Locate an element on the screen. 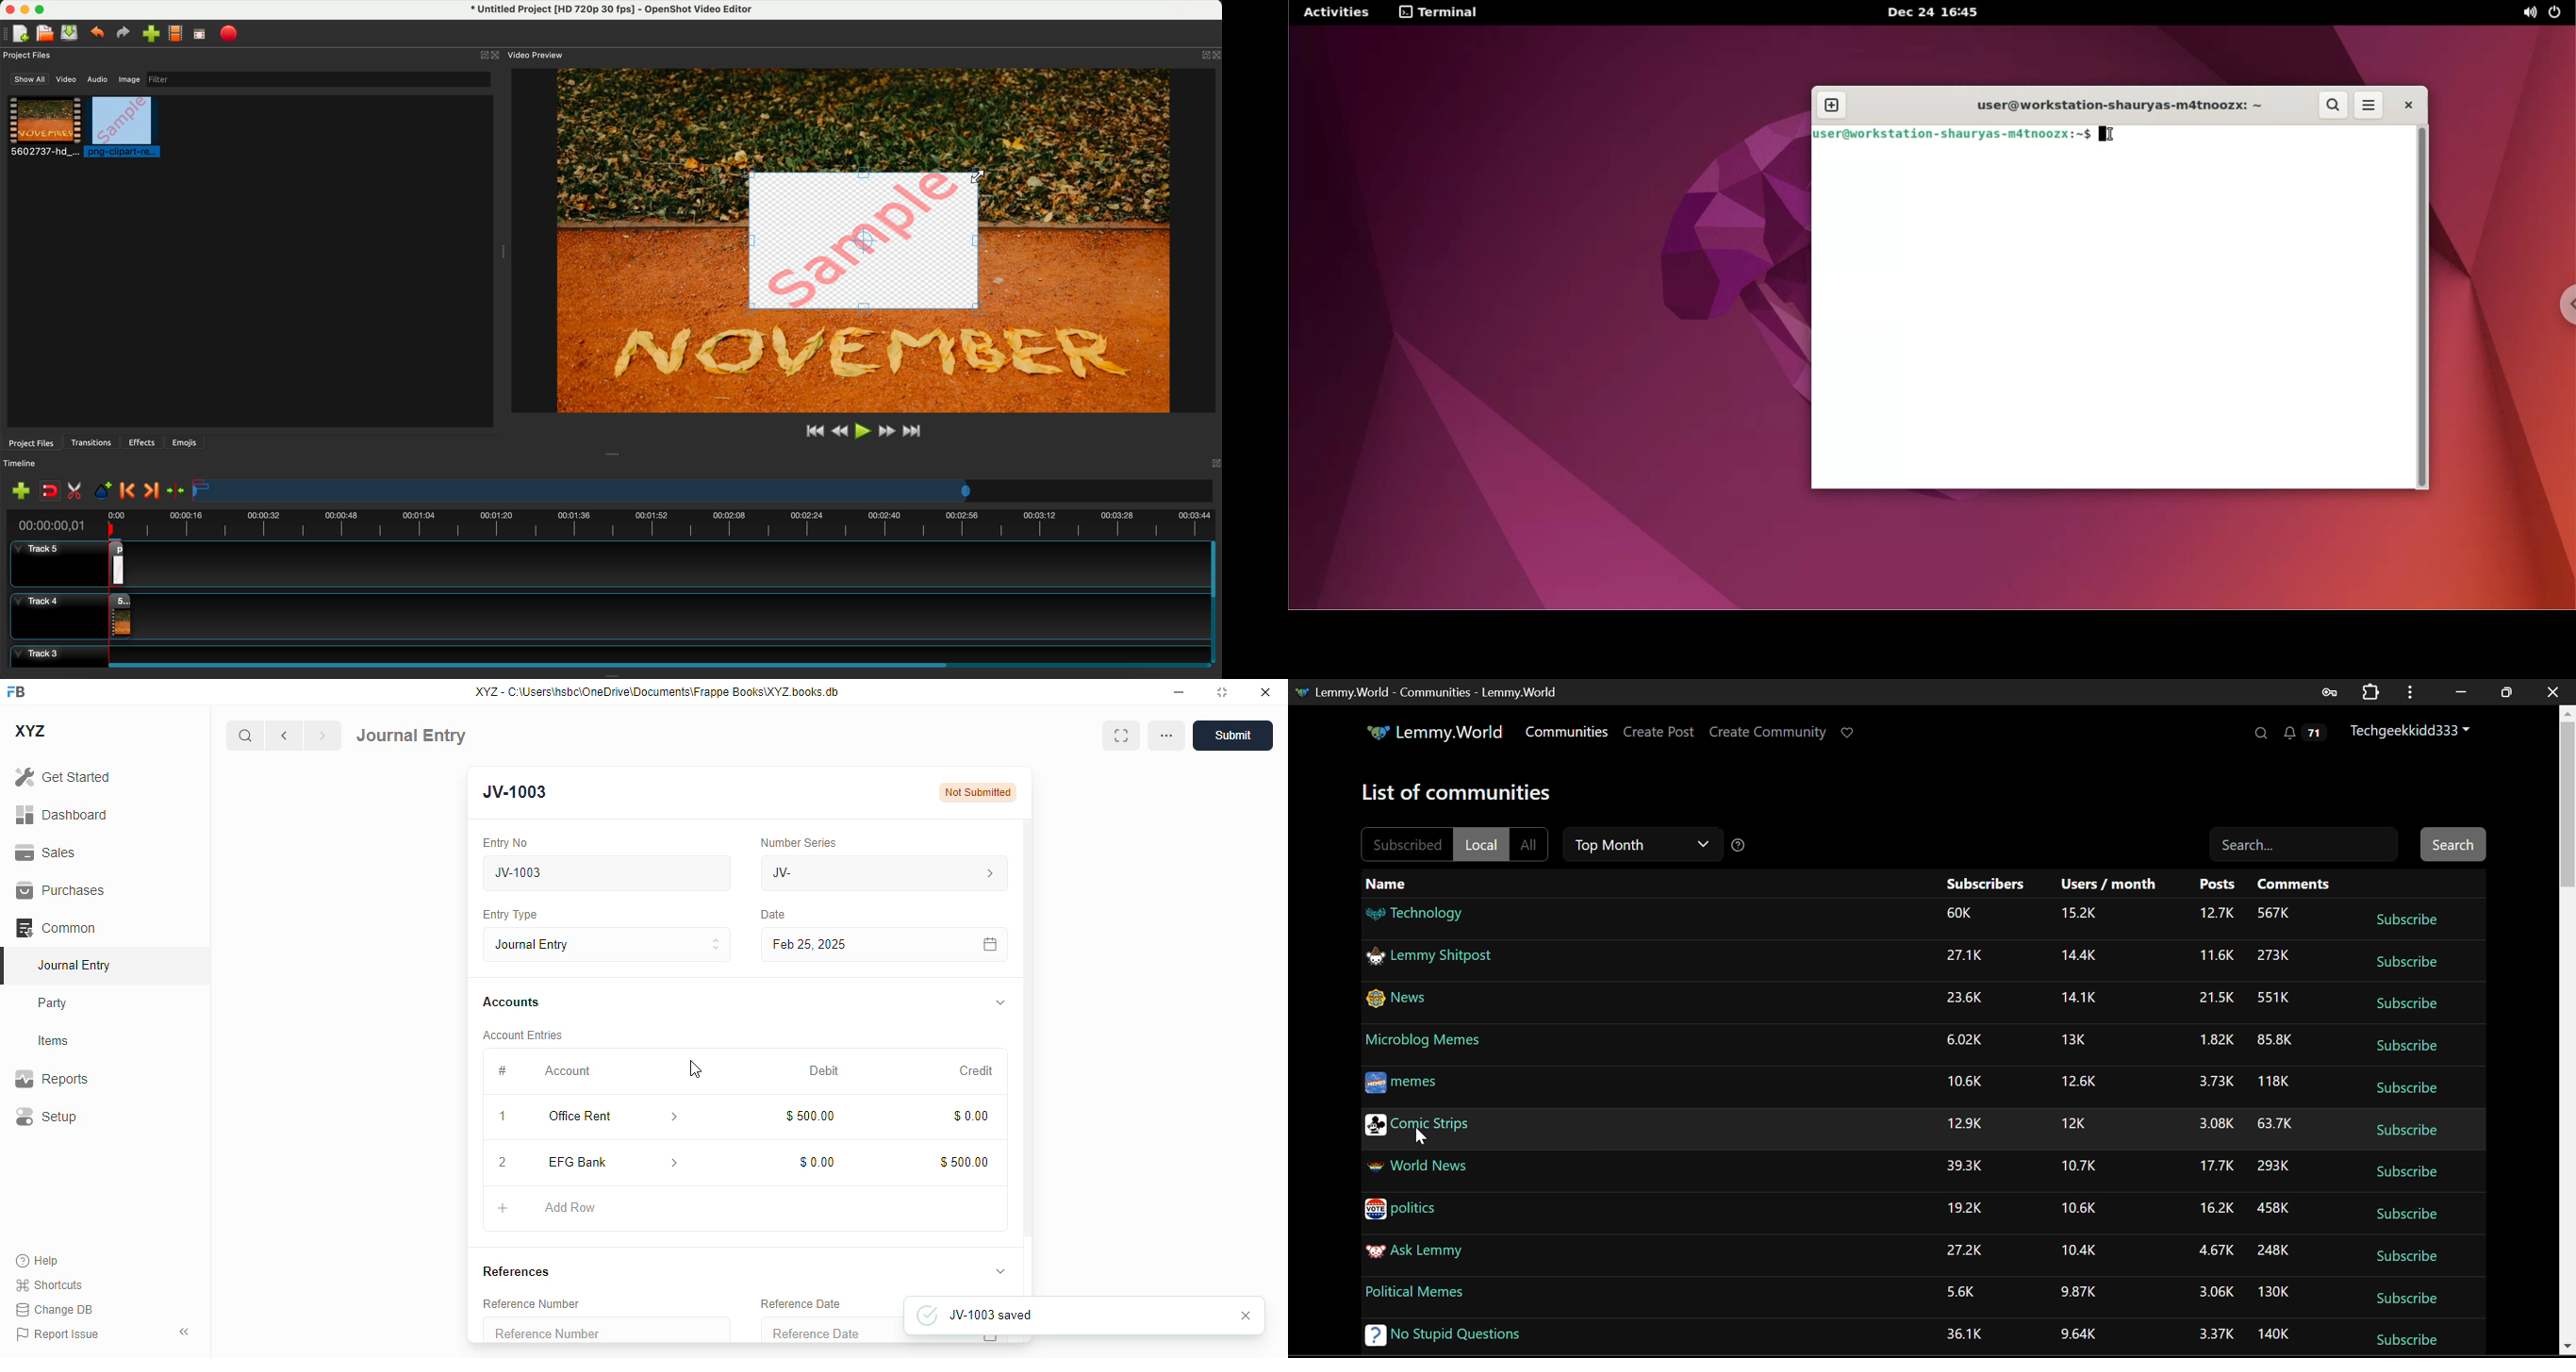 The height and width of the screenshot is (1372, 2576). export video is located at coordinates (232, 33).